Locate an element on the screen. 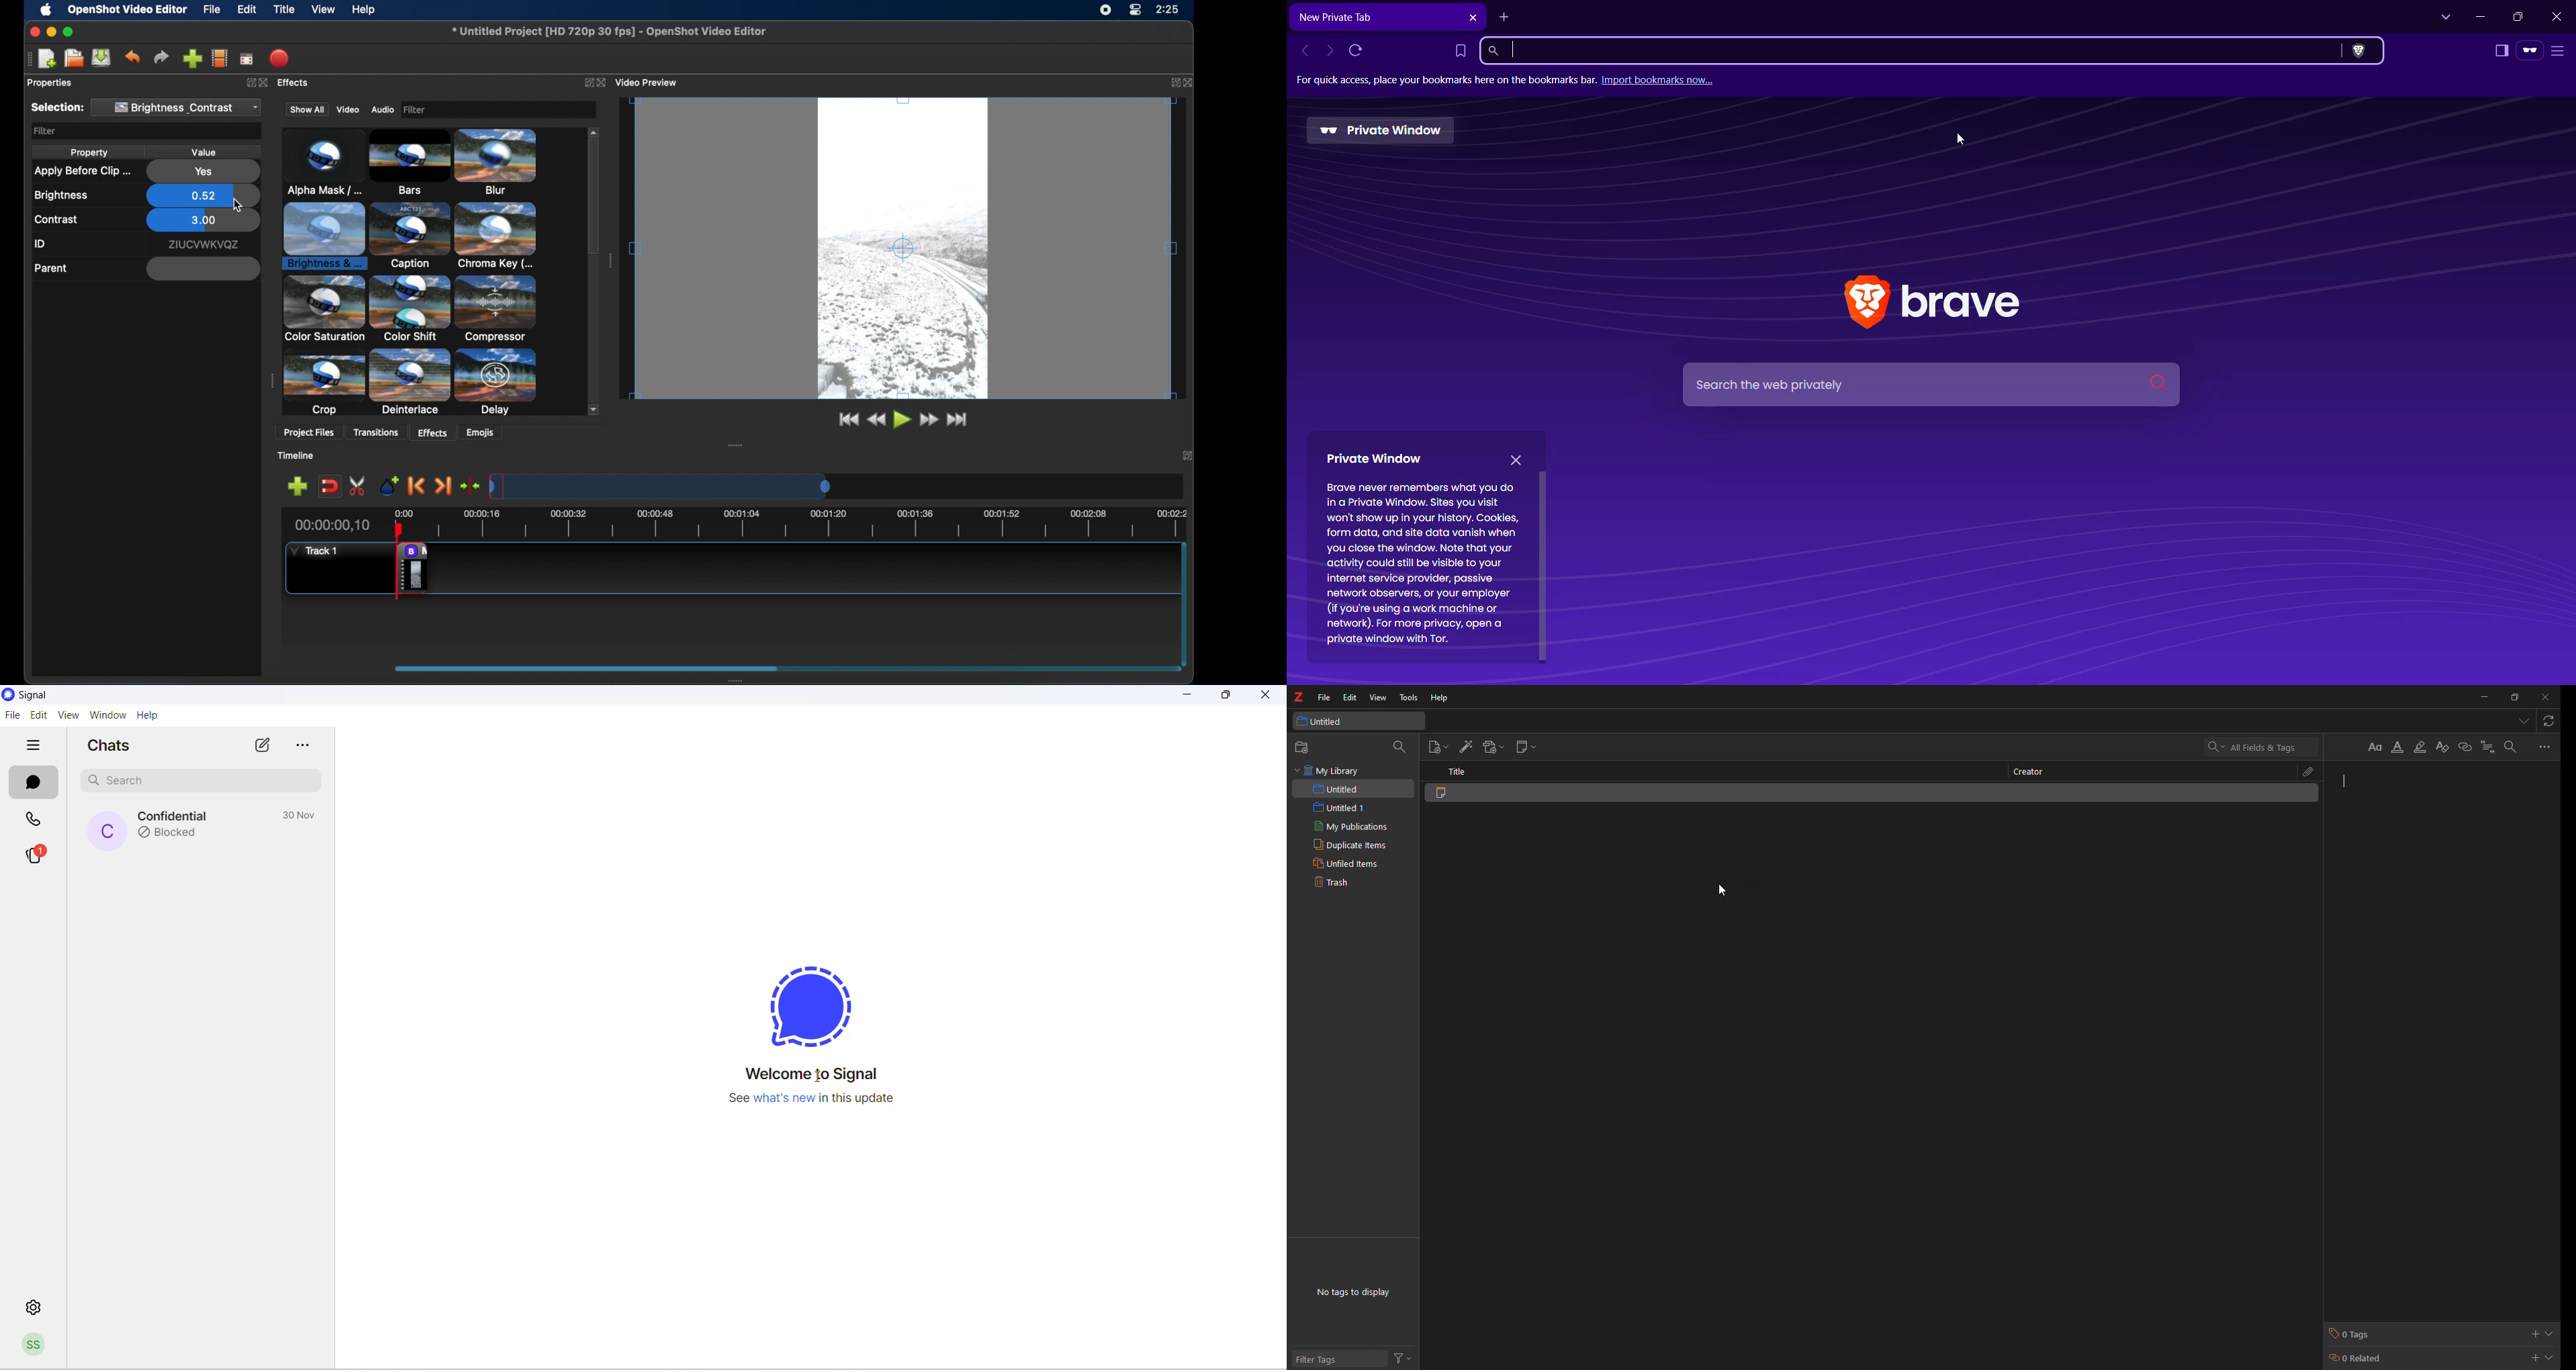 The height and width of the screenshot is (1372, 2576). attach is located at coordinates (2309, 771).